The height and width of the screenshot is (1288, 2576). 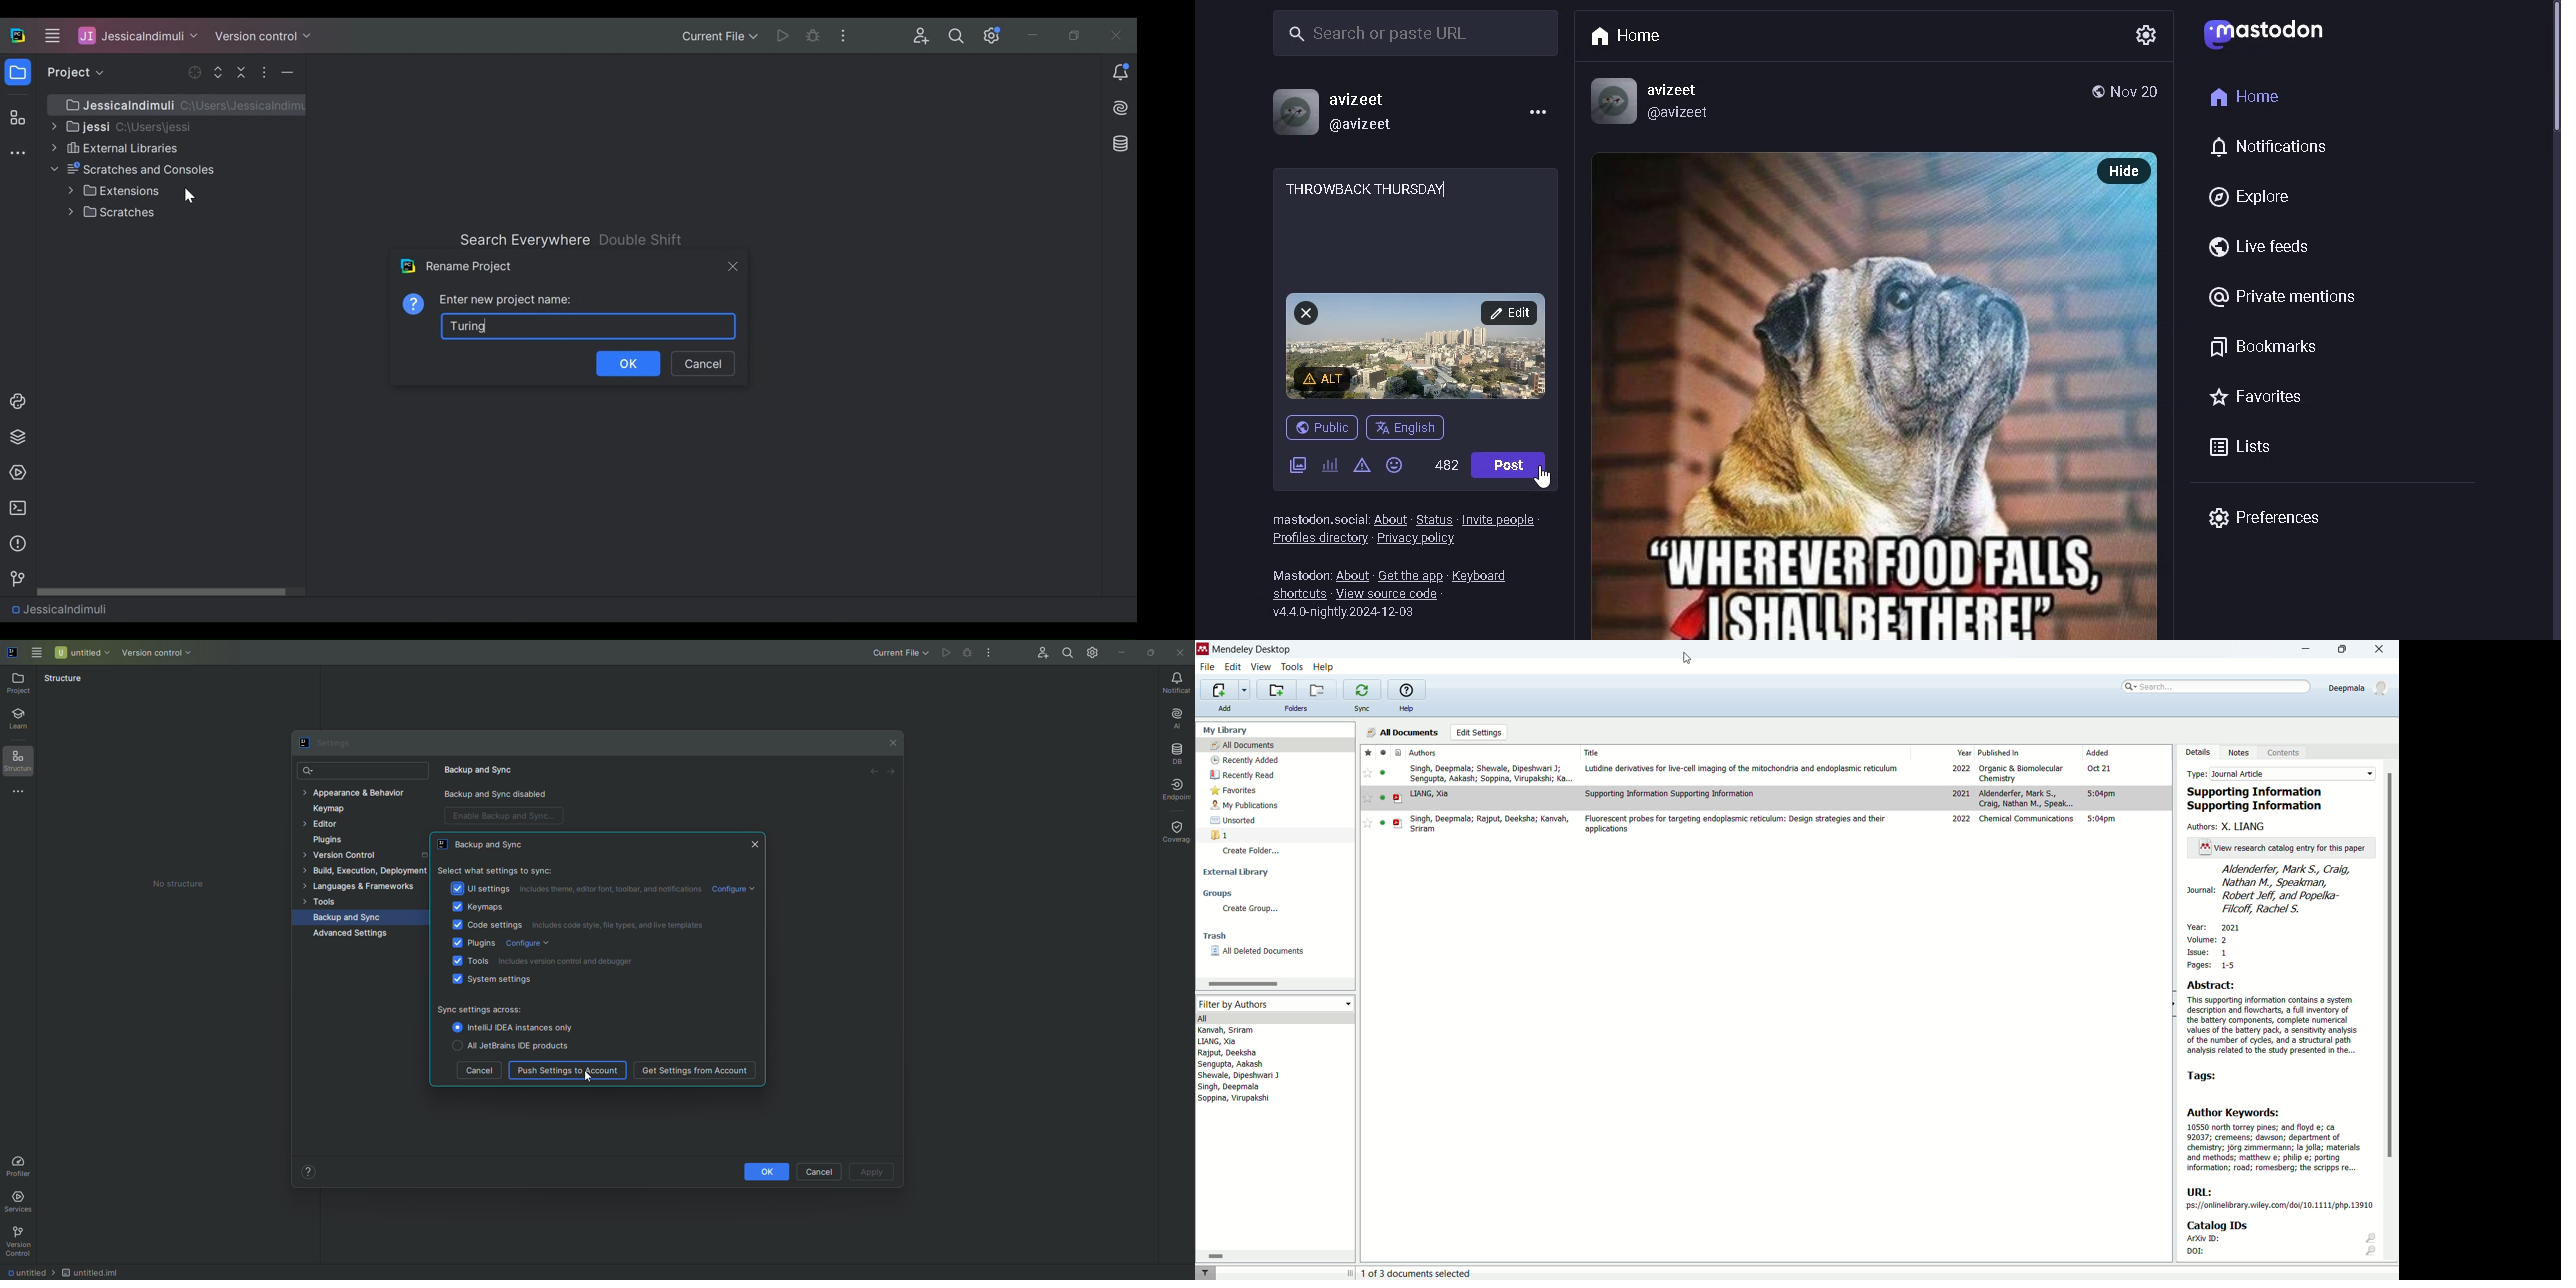 What do you see at coordinates (2348, 649) in the screenshot?
I see `maximize` at bounding box center [2348, 649].